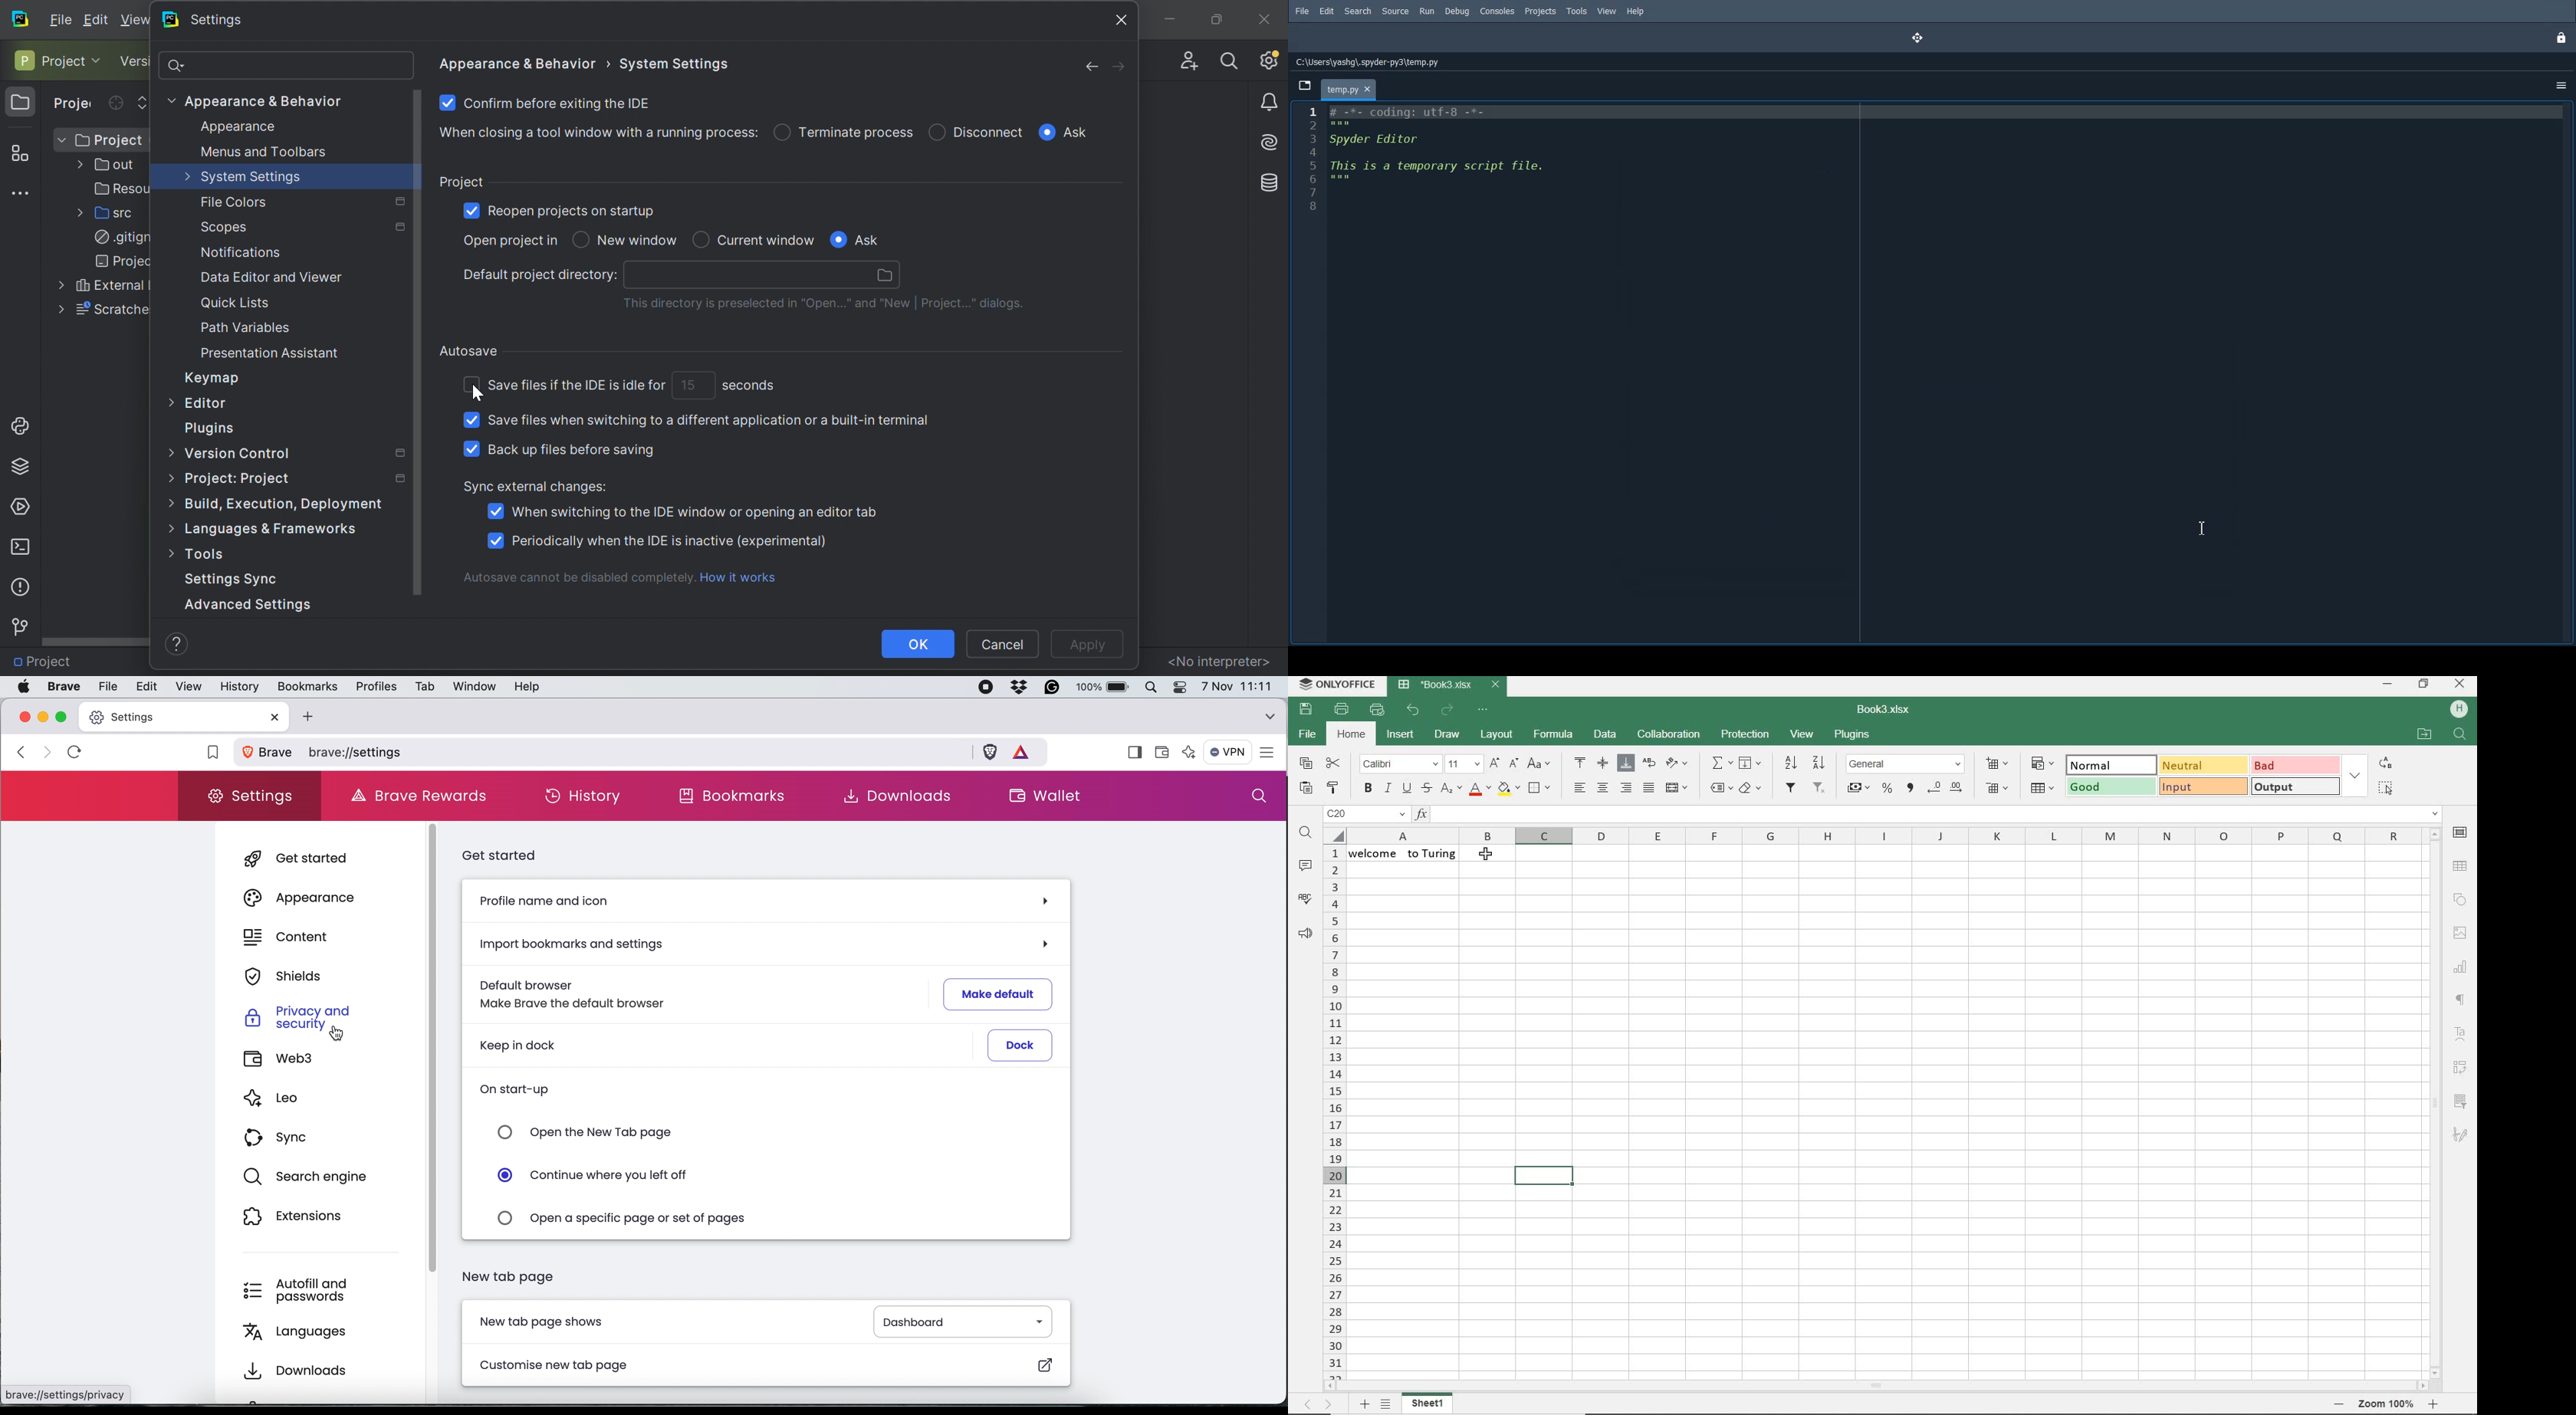  I want to click on file, so click(105, 686).